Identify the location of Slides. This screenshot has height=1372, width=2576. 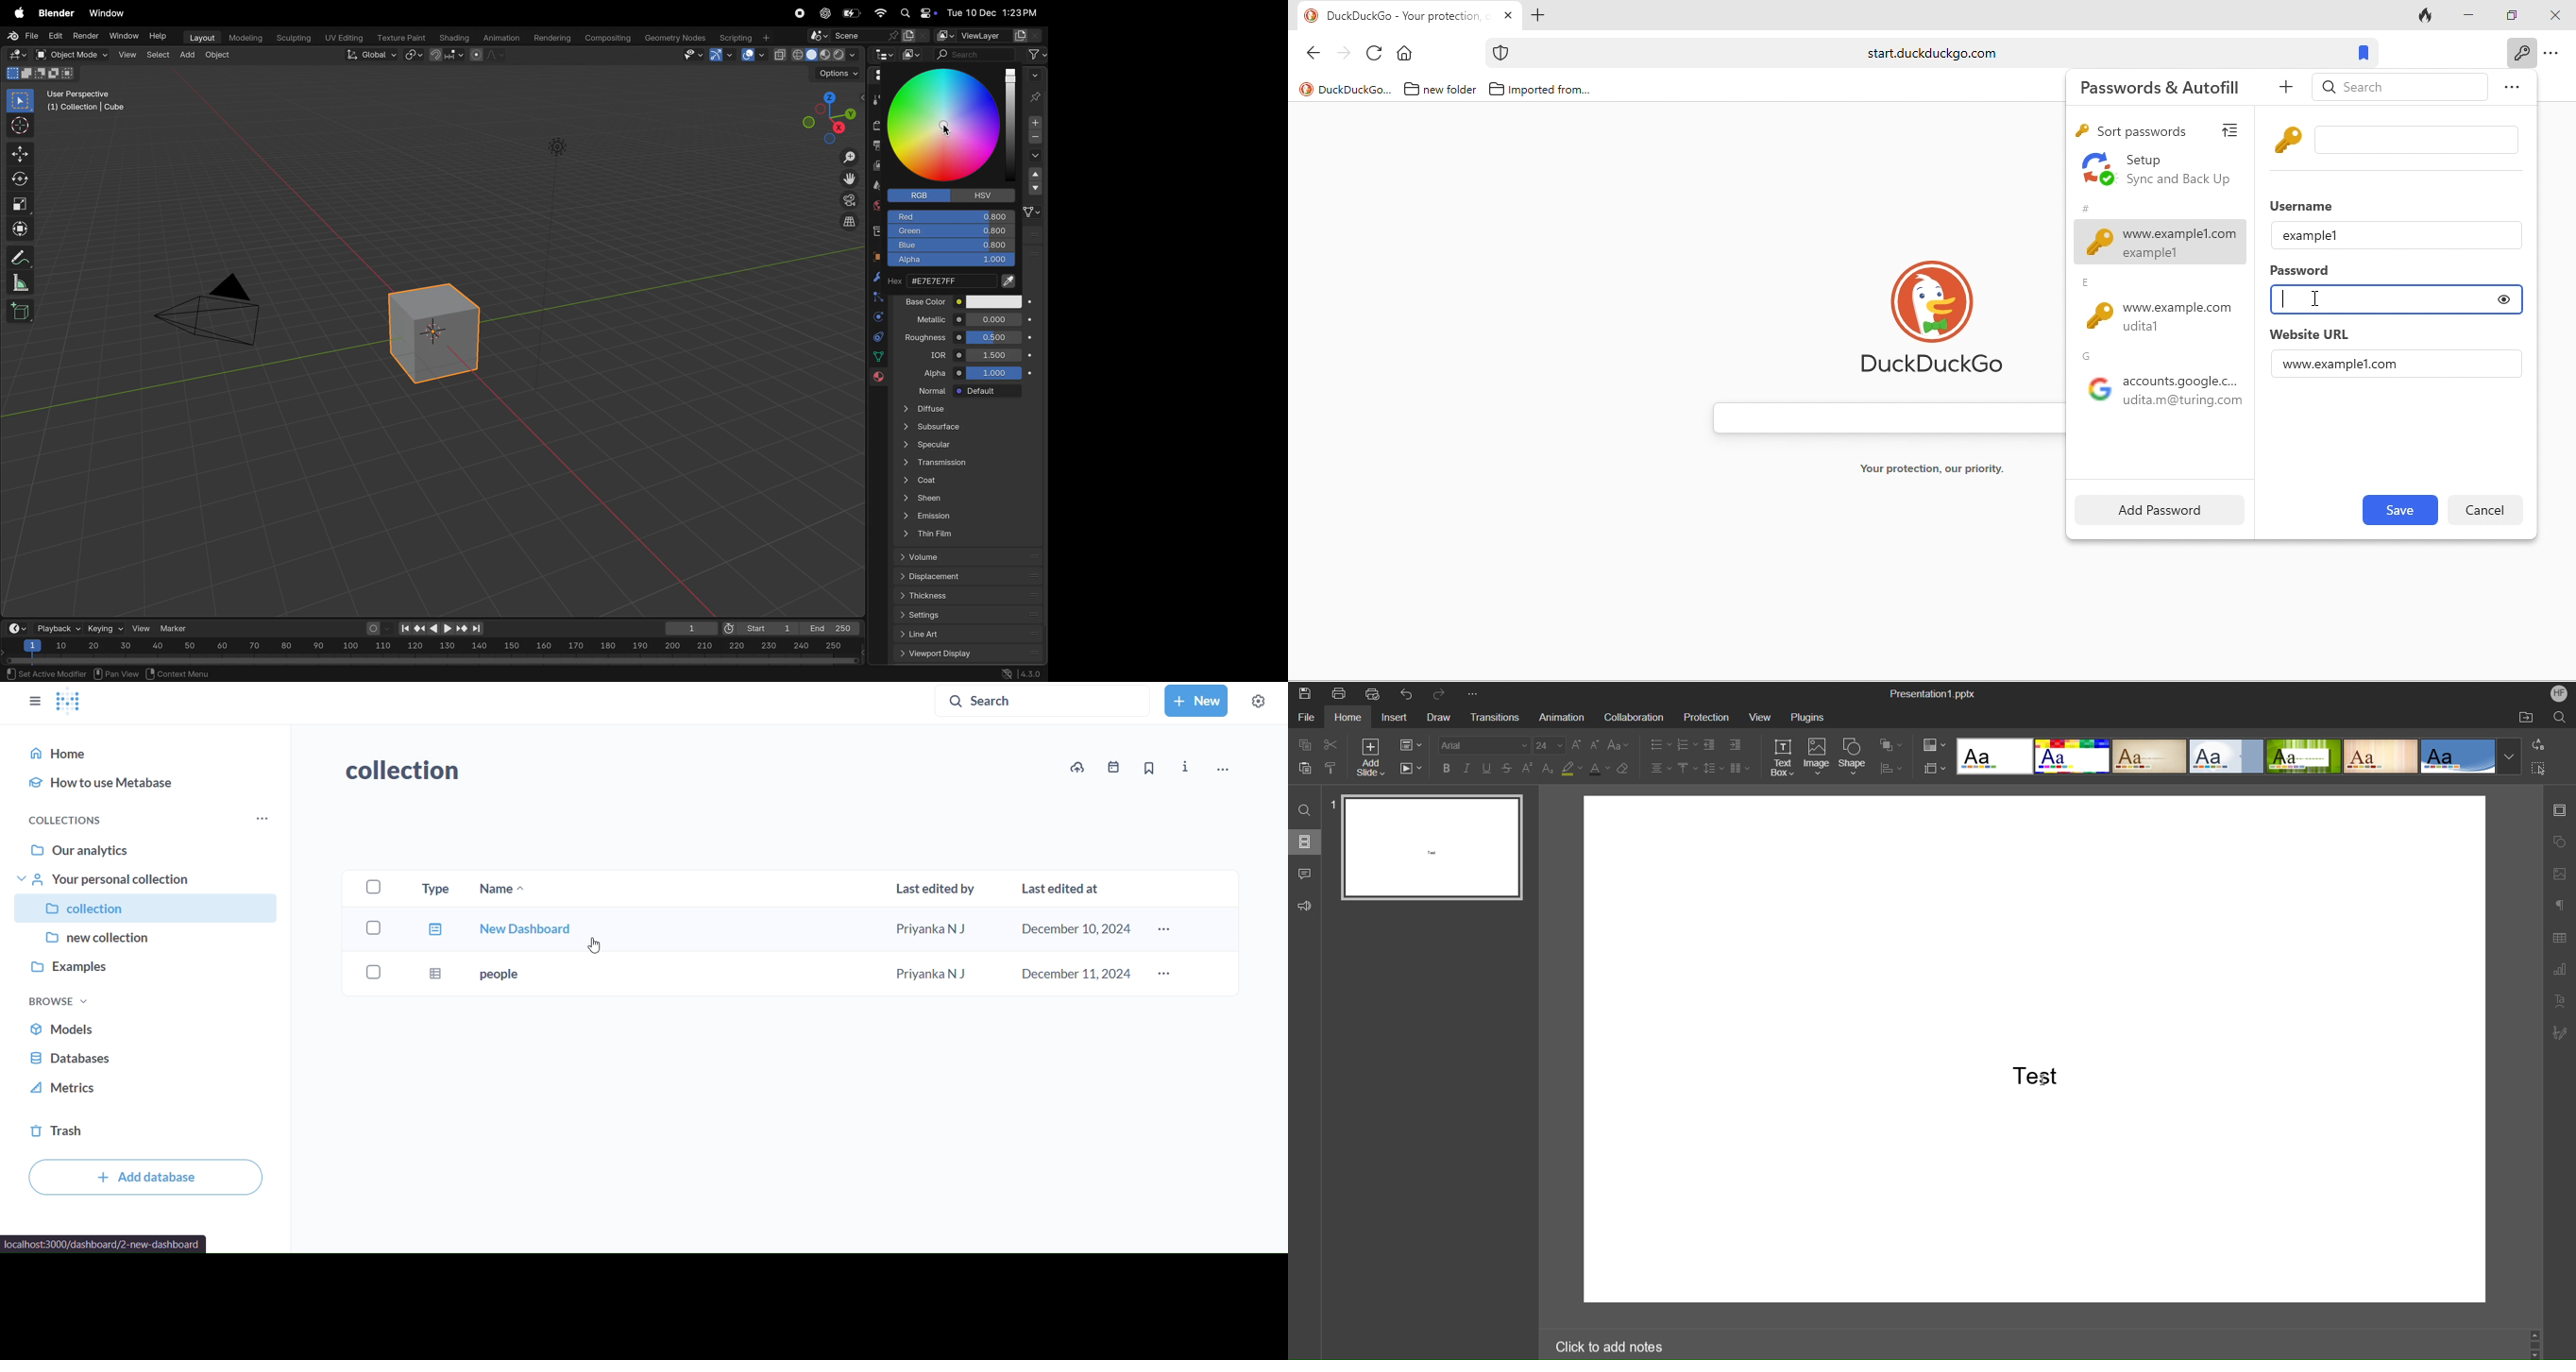
(1307, 842).